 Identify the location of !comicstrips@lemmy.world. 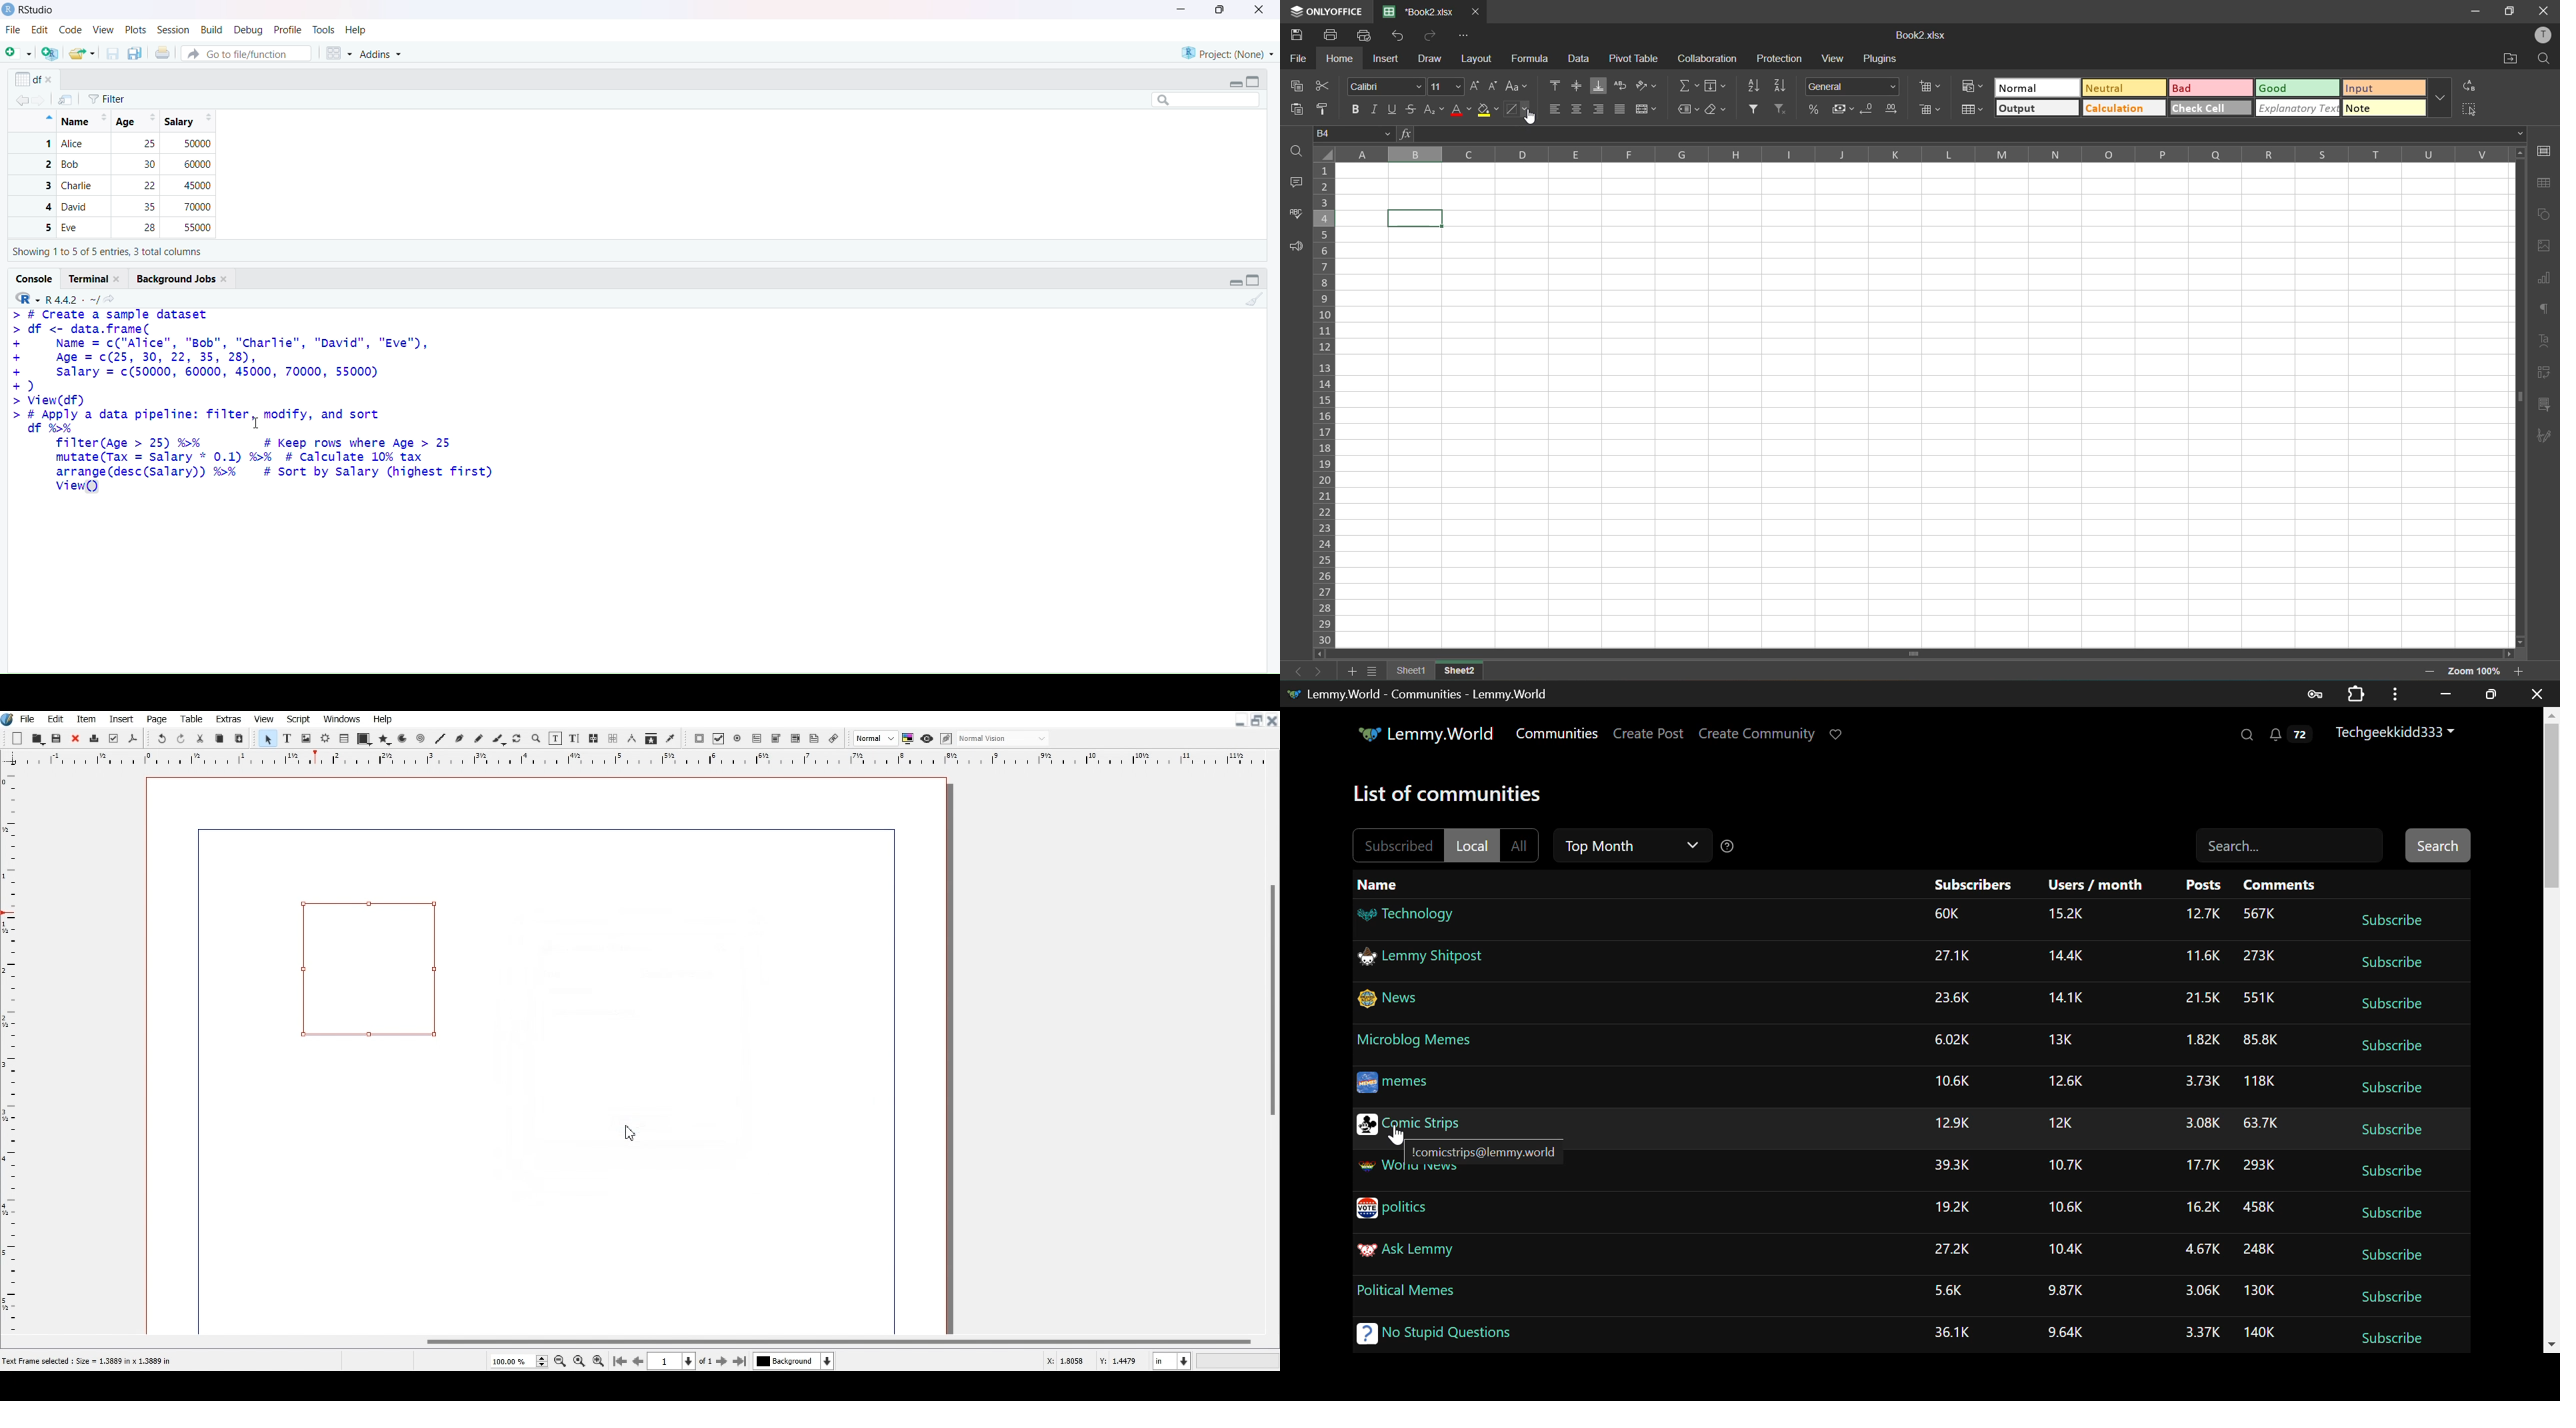
(1481, 1148).